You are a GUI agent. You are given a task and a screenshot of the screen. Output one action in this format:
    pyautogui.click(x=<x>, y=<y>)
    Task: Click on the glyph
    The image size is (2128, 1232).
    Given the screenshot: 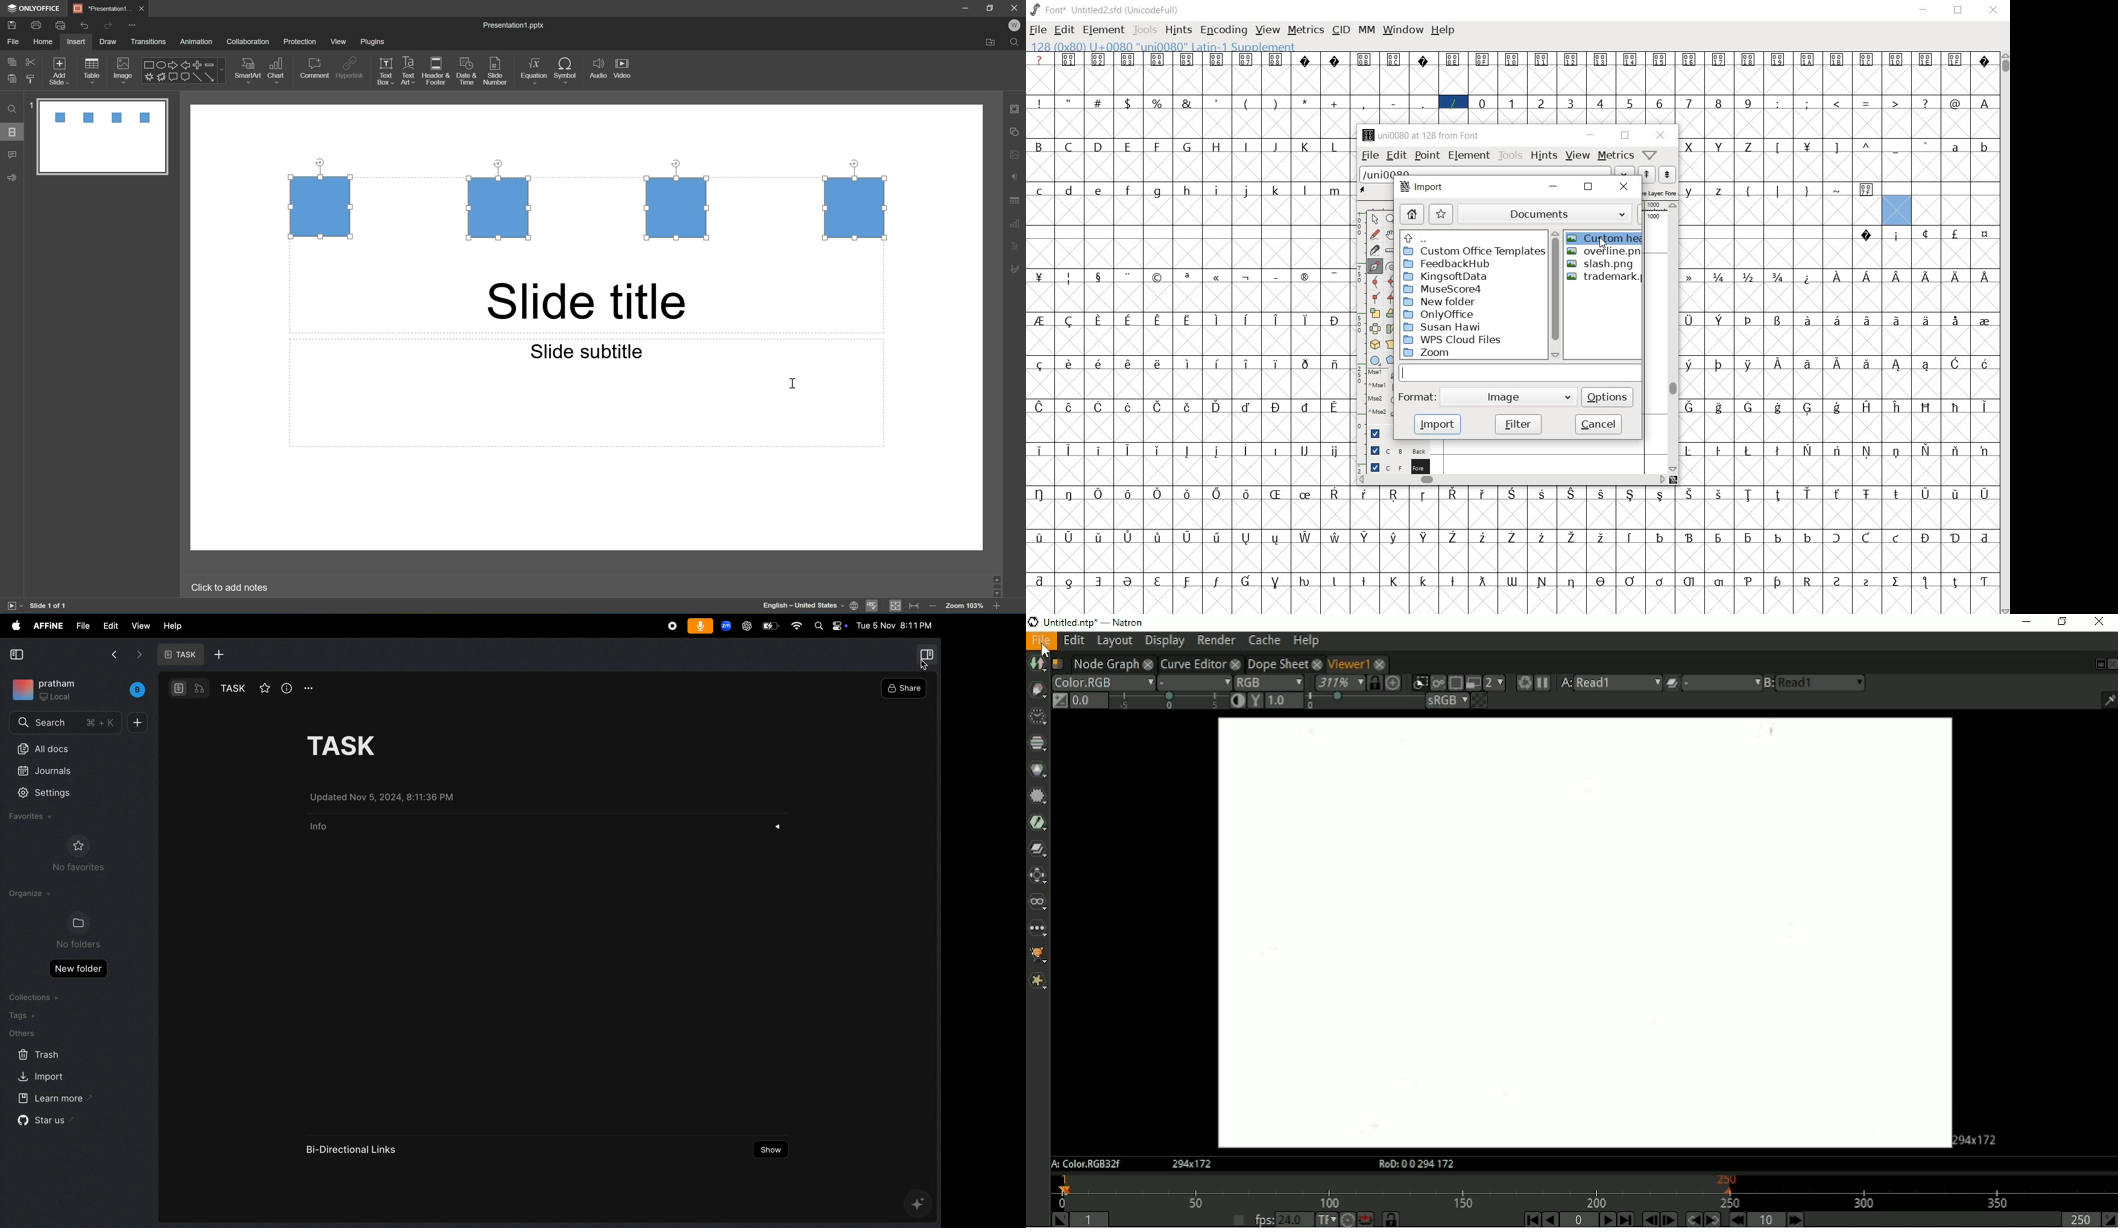 What is the action you would take?
    pyautogui.click(x=1364, y=494)
    